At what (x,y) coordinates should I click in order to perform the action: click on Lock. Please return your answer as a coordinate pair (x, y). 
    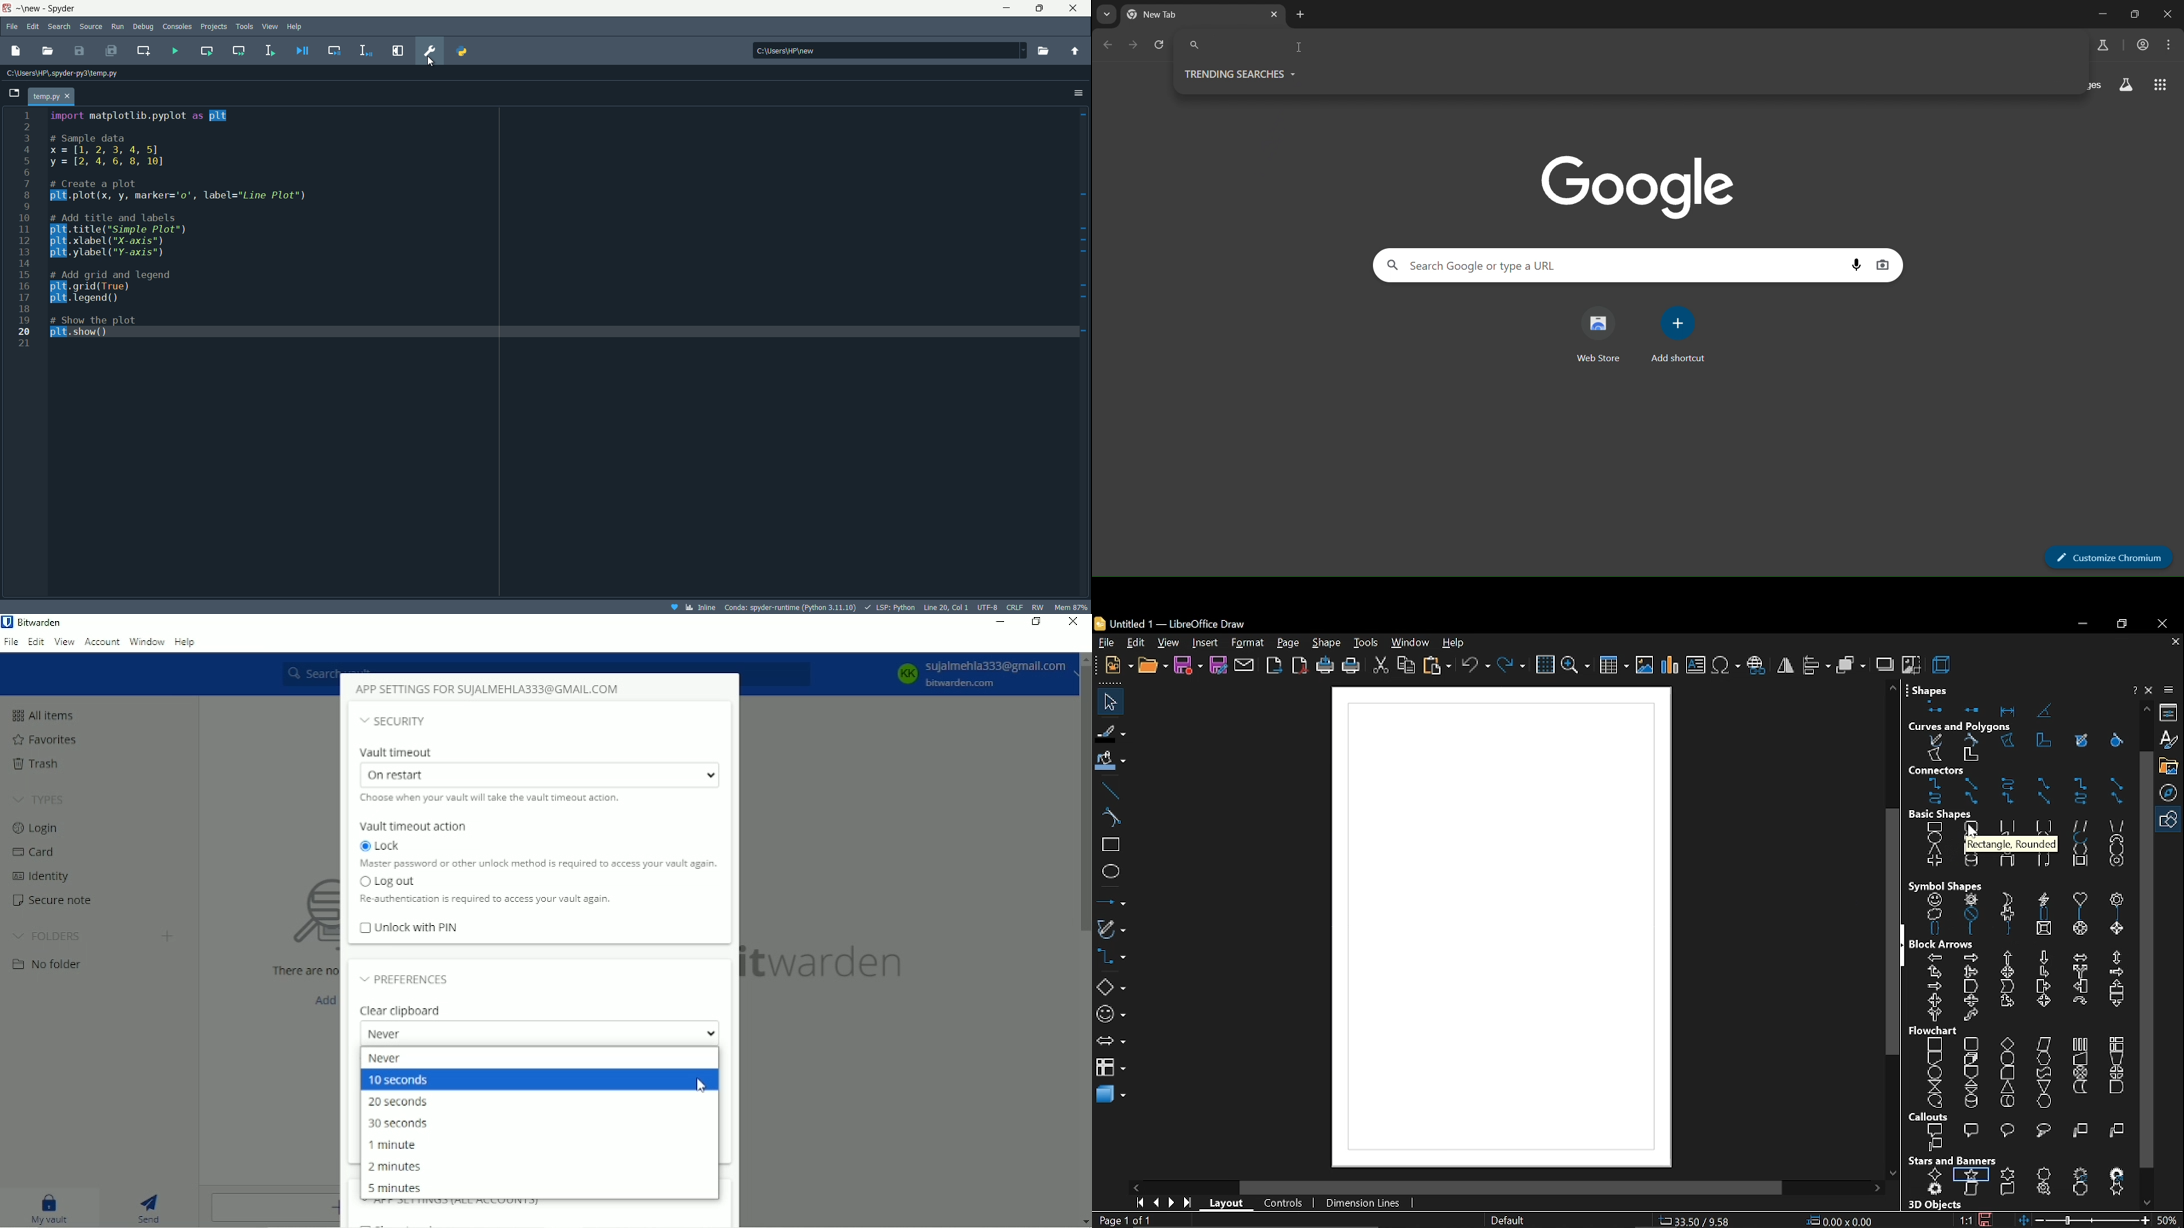
    Looking at the image, I should click on (384, 846).